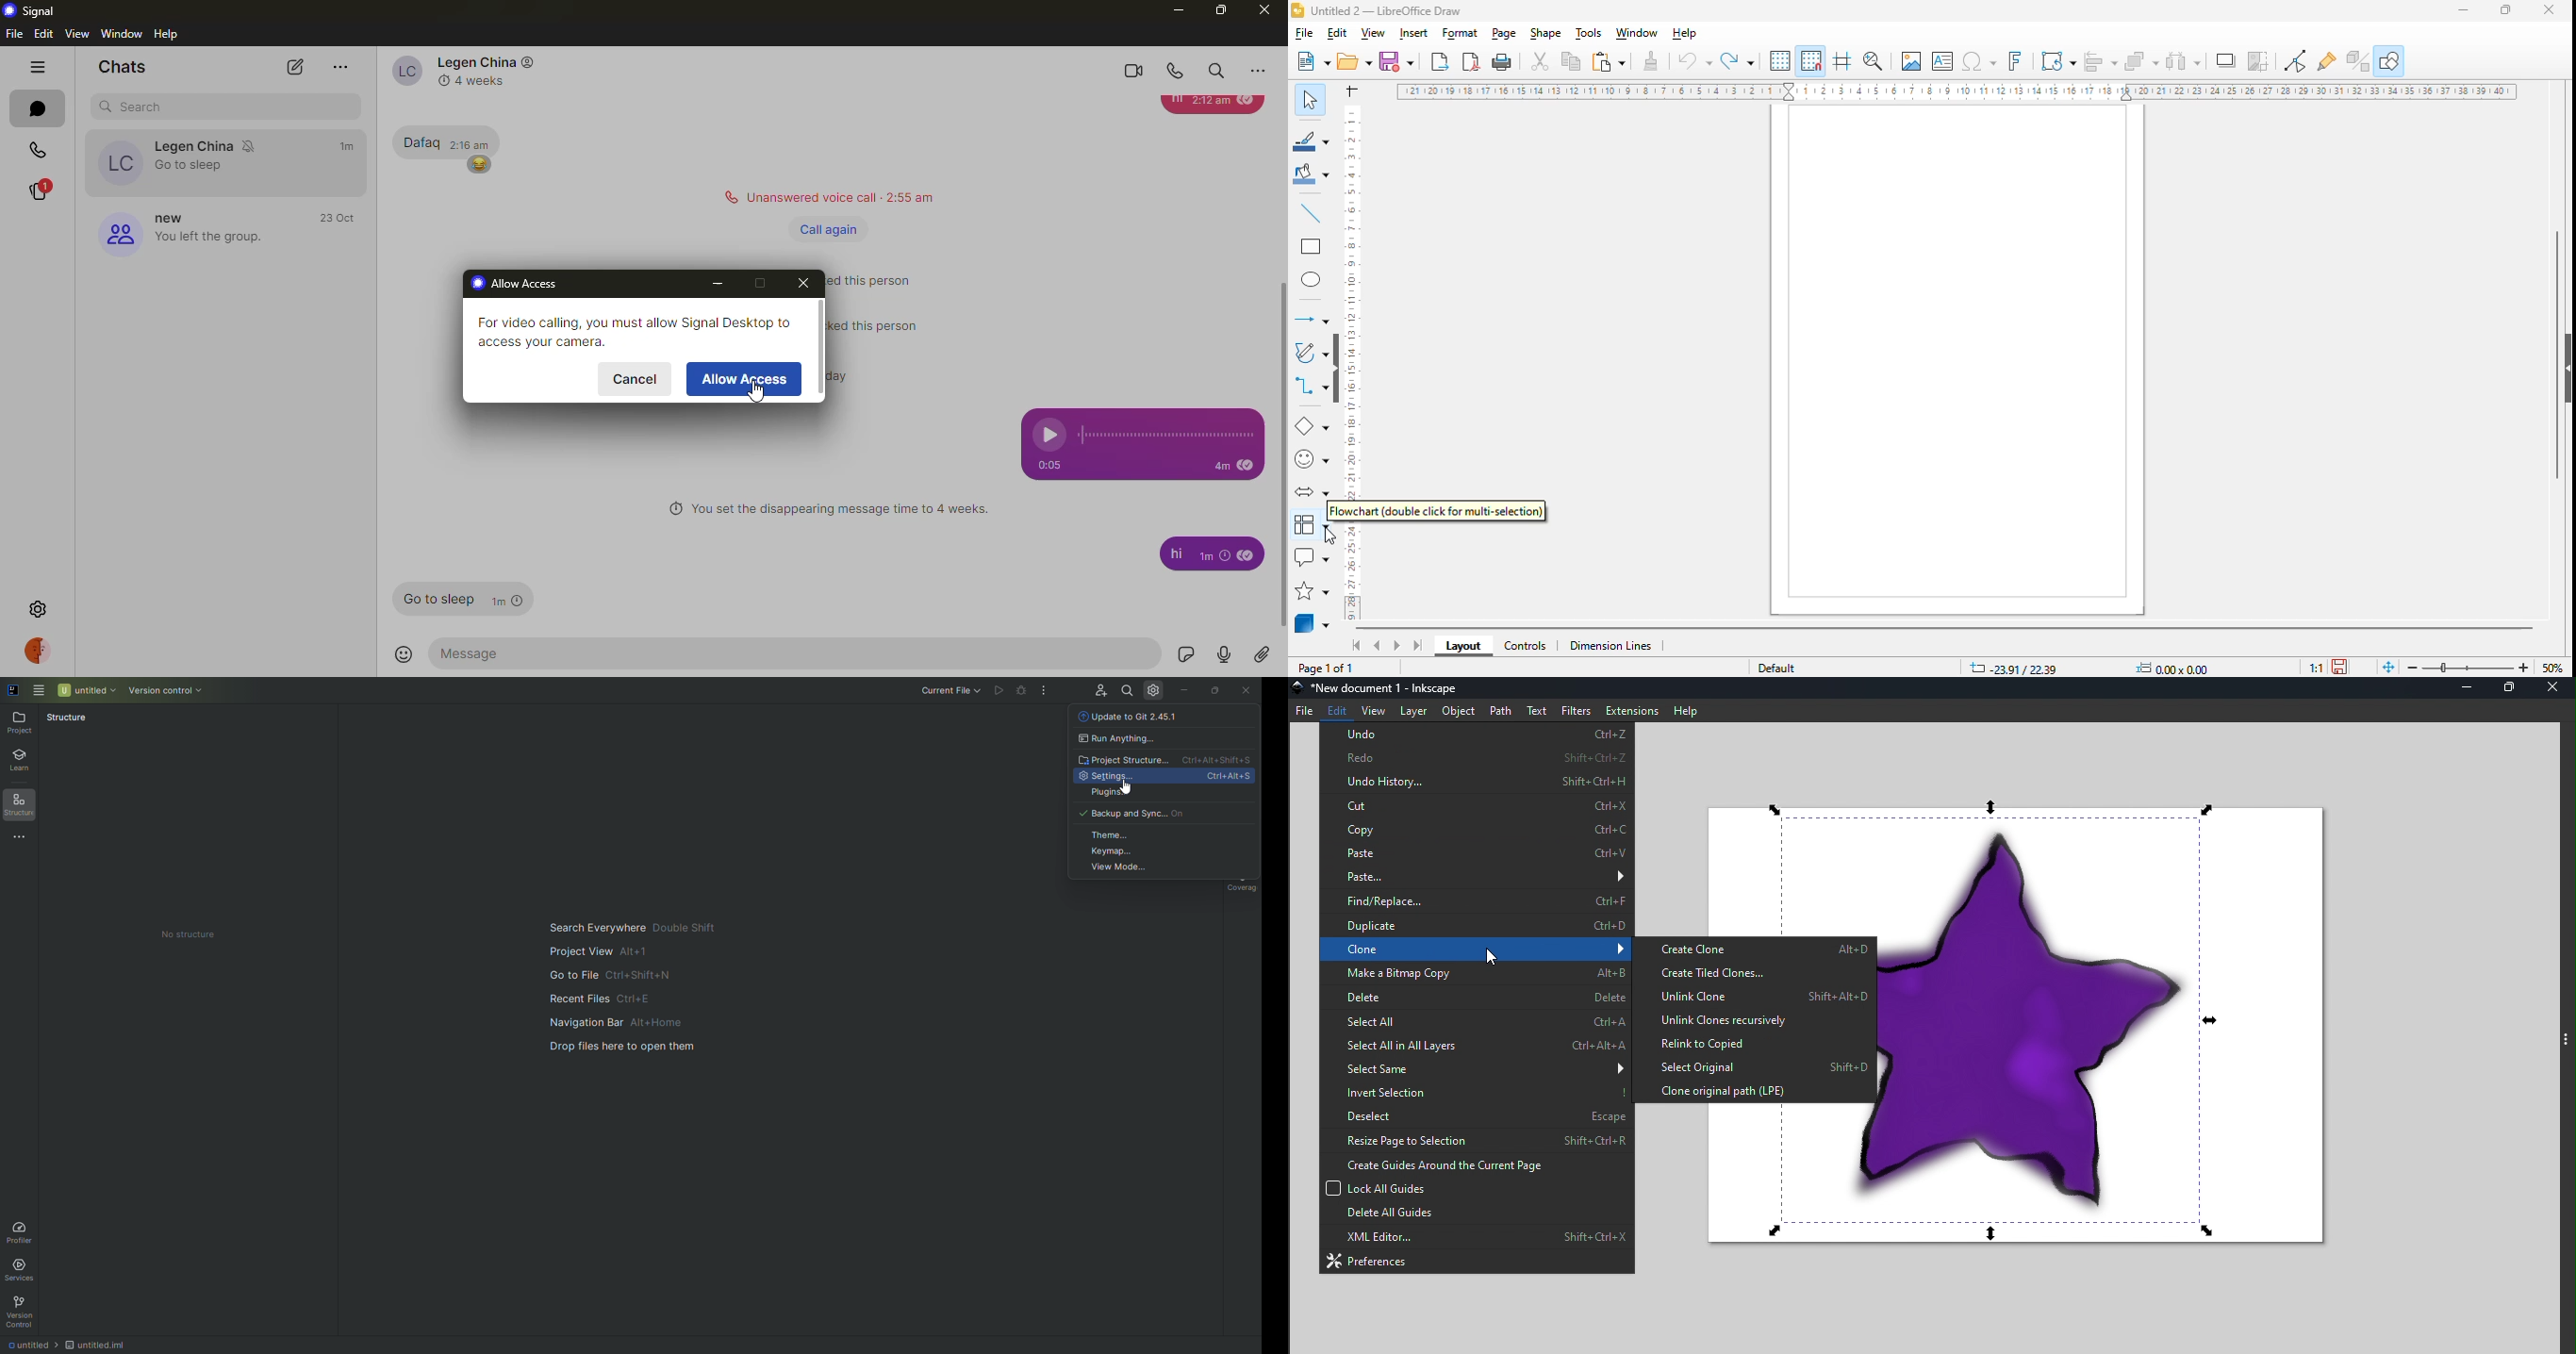 This screenshot has height=1372, width=2576. Describe the element at coordinates (471, 142) in the screenshot. I see `2:16 am` at that location.